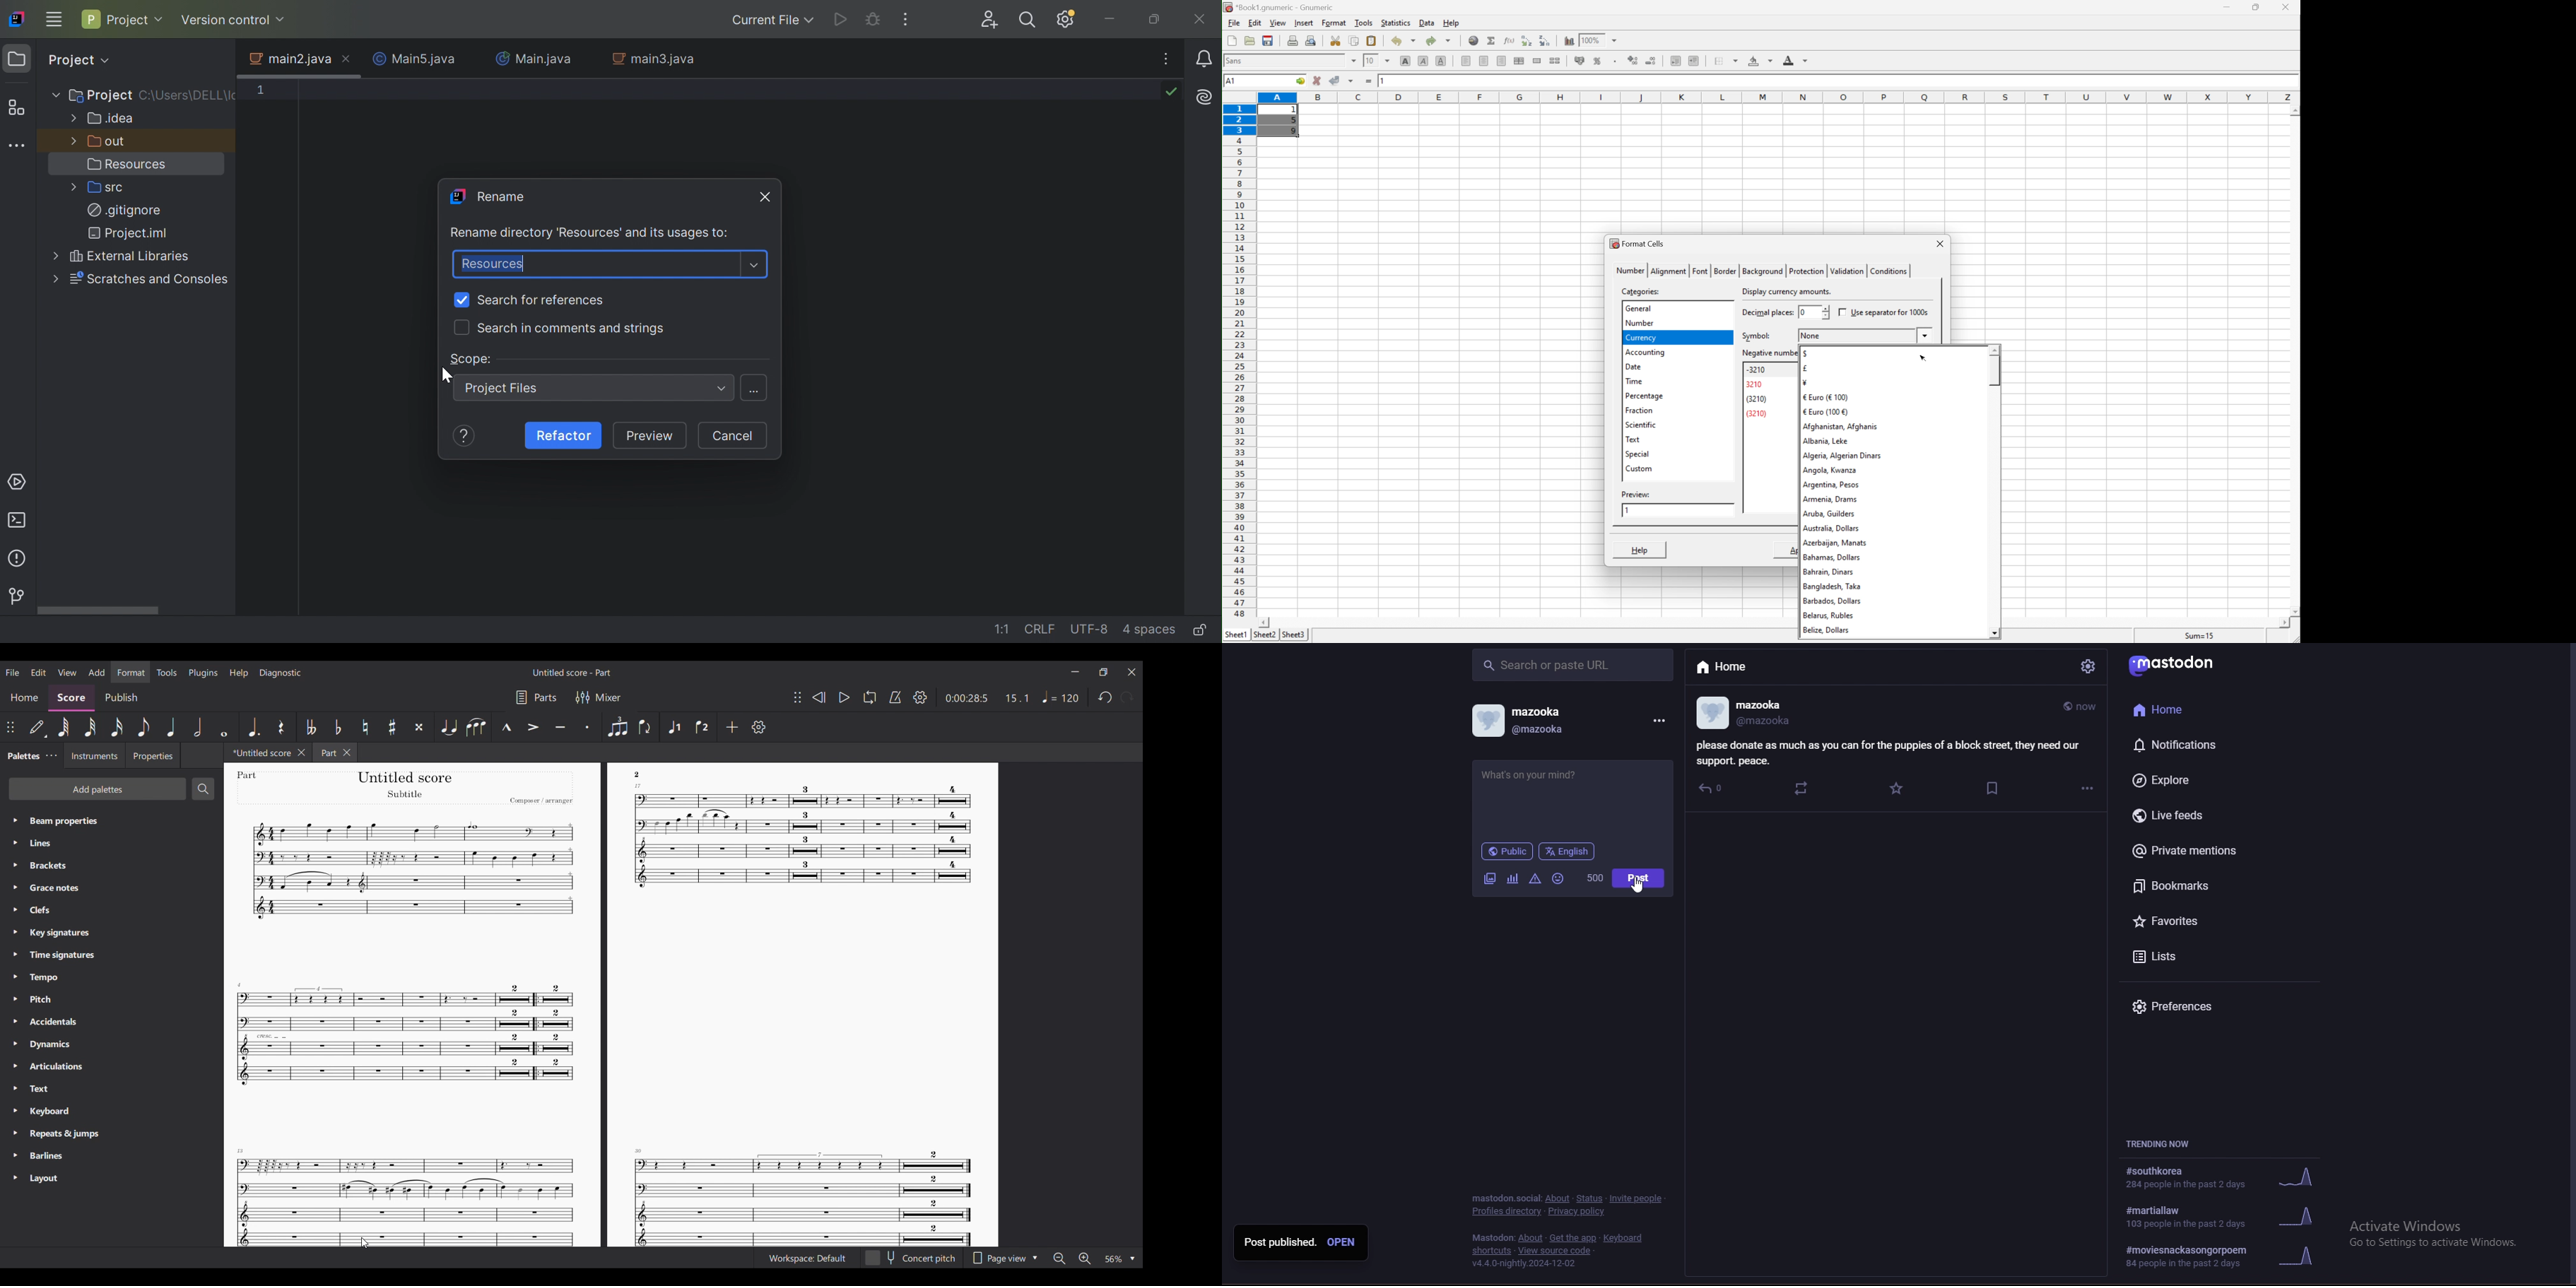  I want to click on settings, so click(2089, 667).